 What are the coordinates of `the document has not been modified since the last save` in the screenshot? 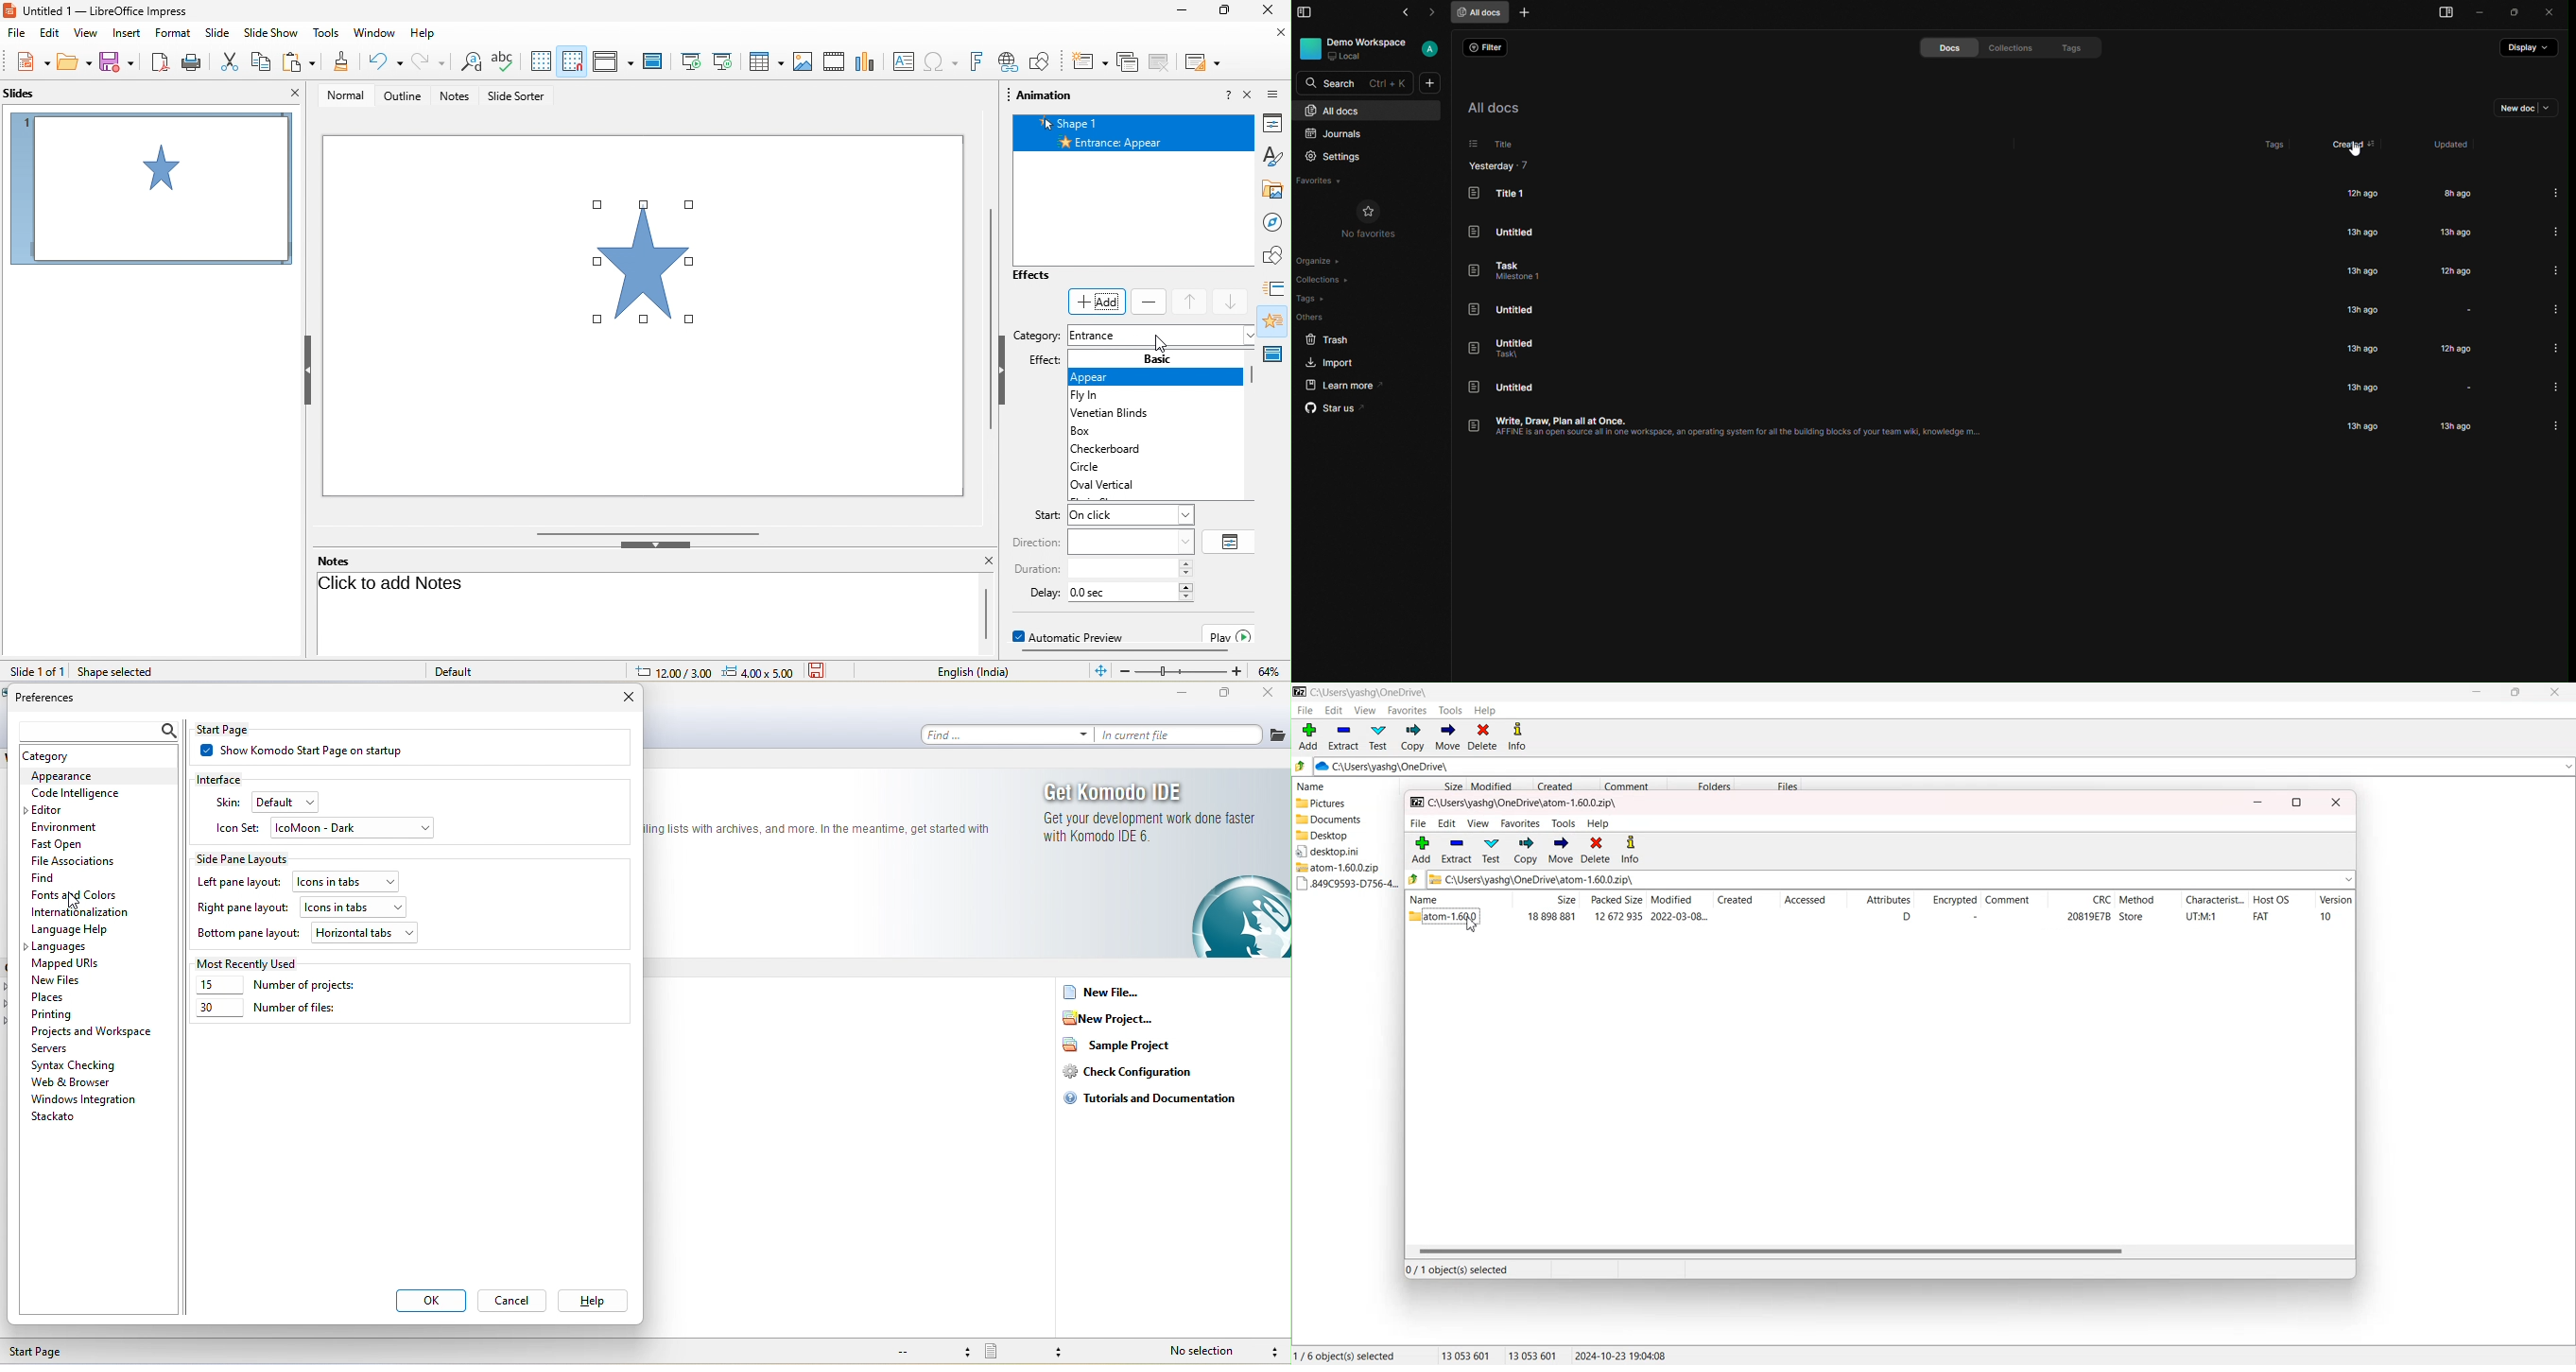 It's located at (828, 671).